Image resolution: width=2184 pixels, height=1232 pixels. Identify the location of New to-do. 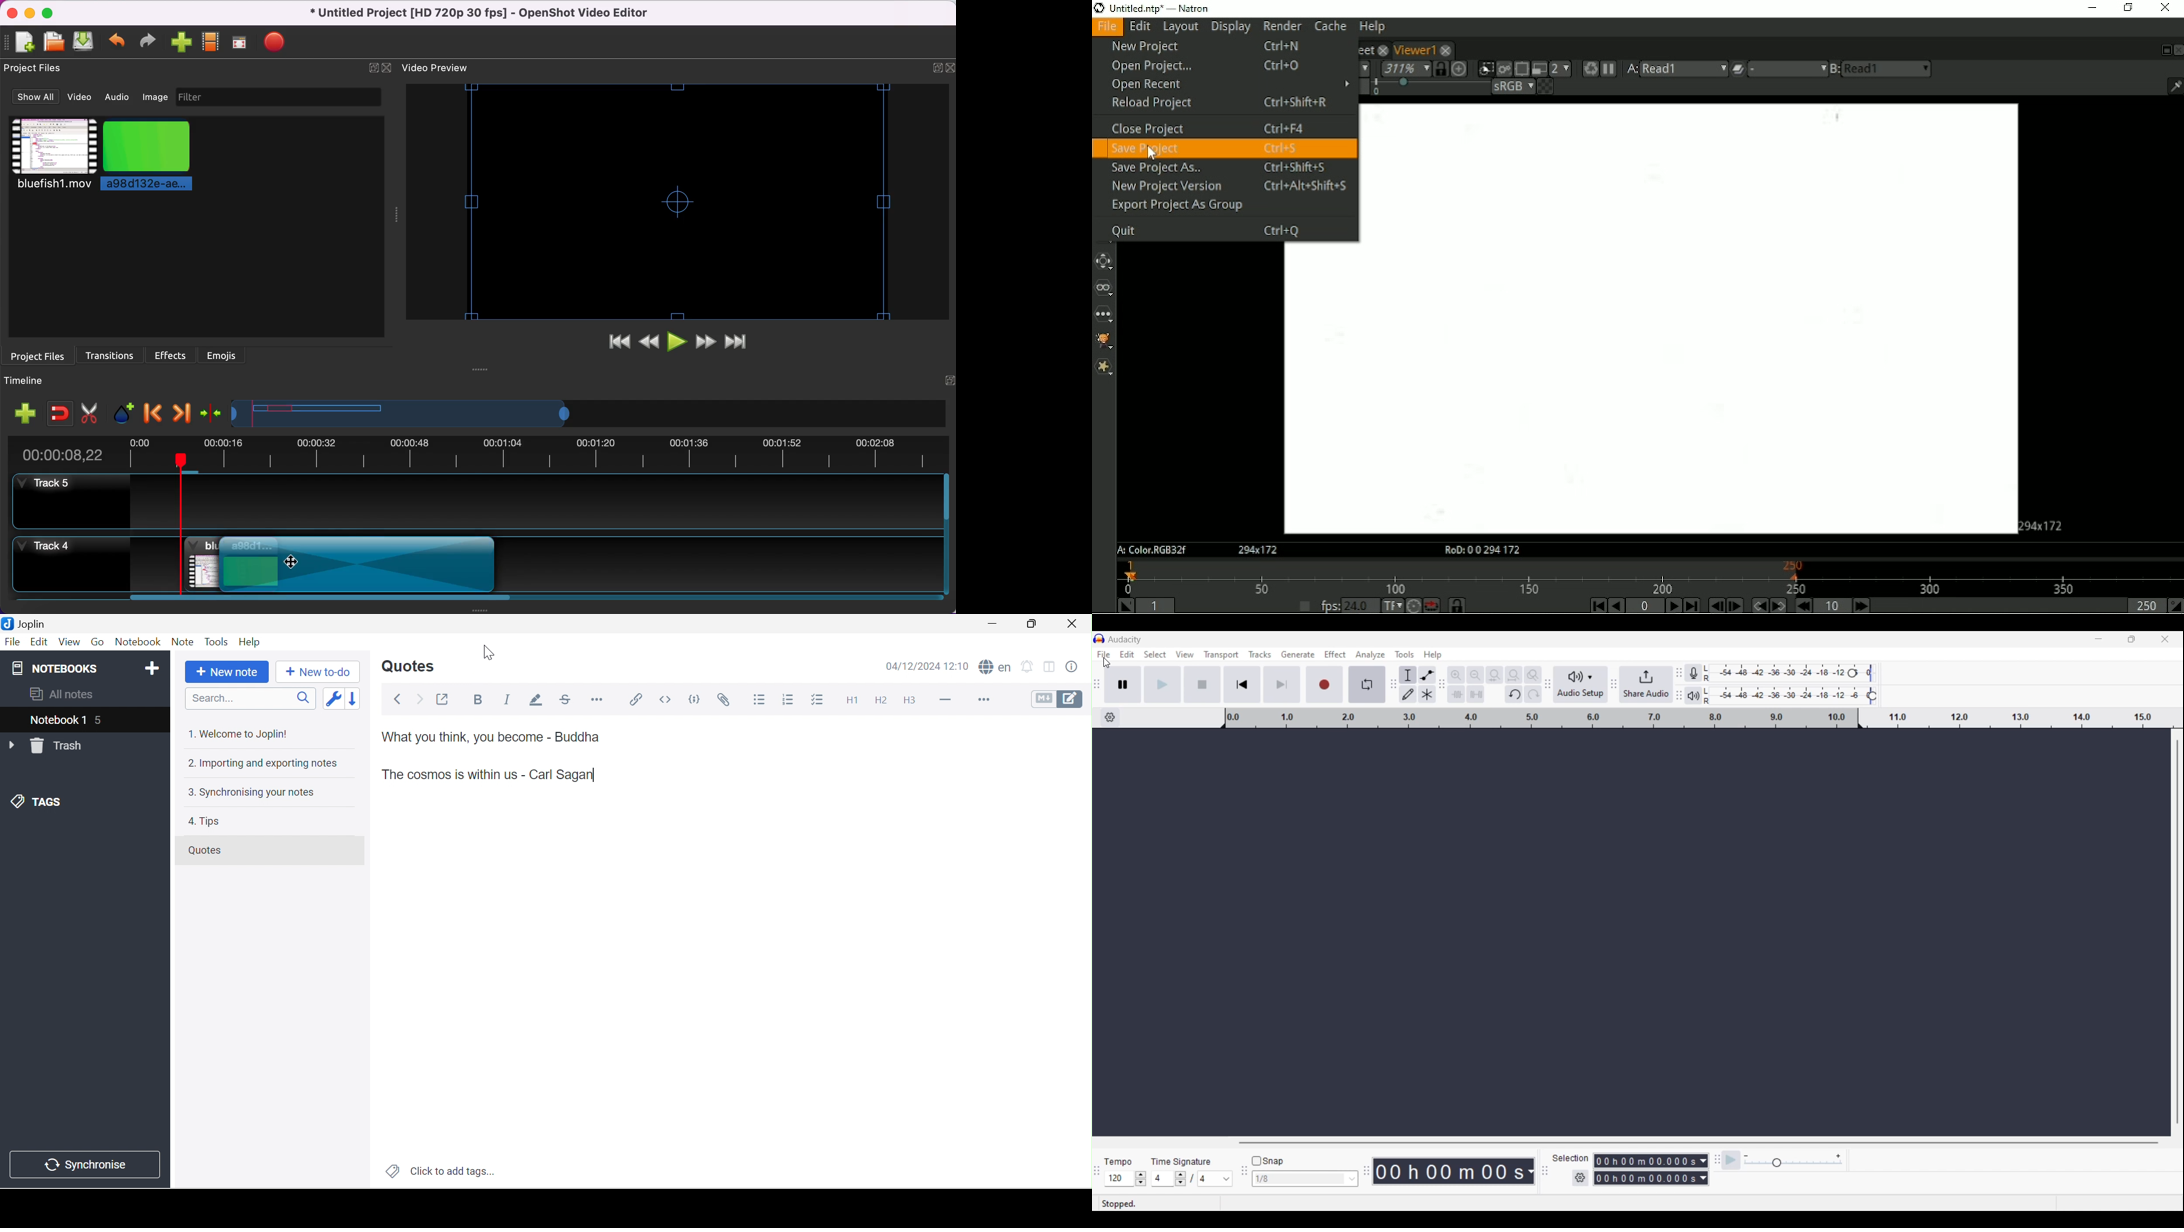
(319, 674).